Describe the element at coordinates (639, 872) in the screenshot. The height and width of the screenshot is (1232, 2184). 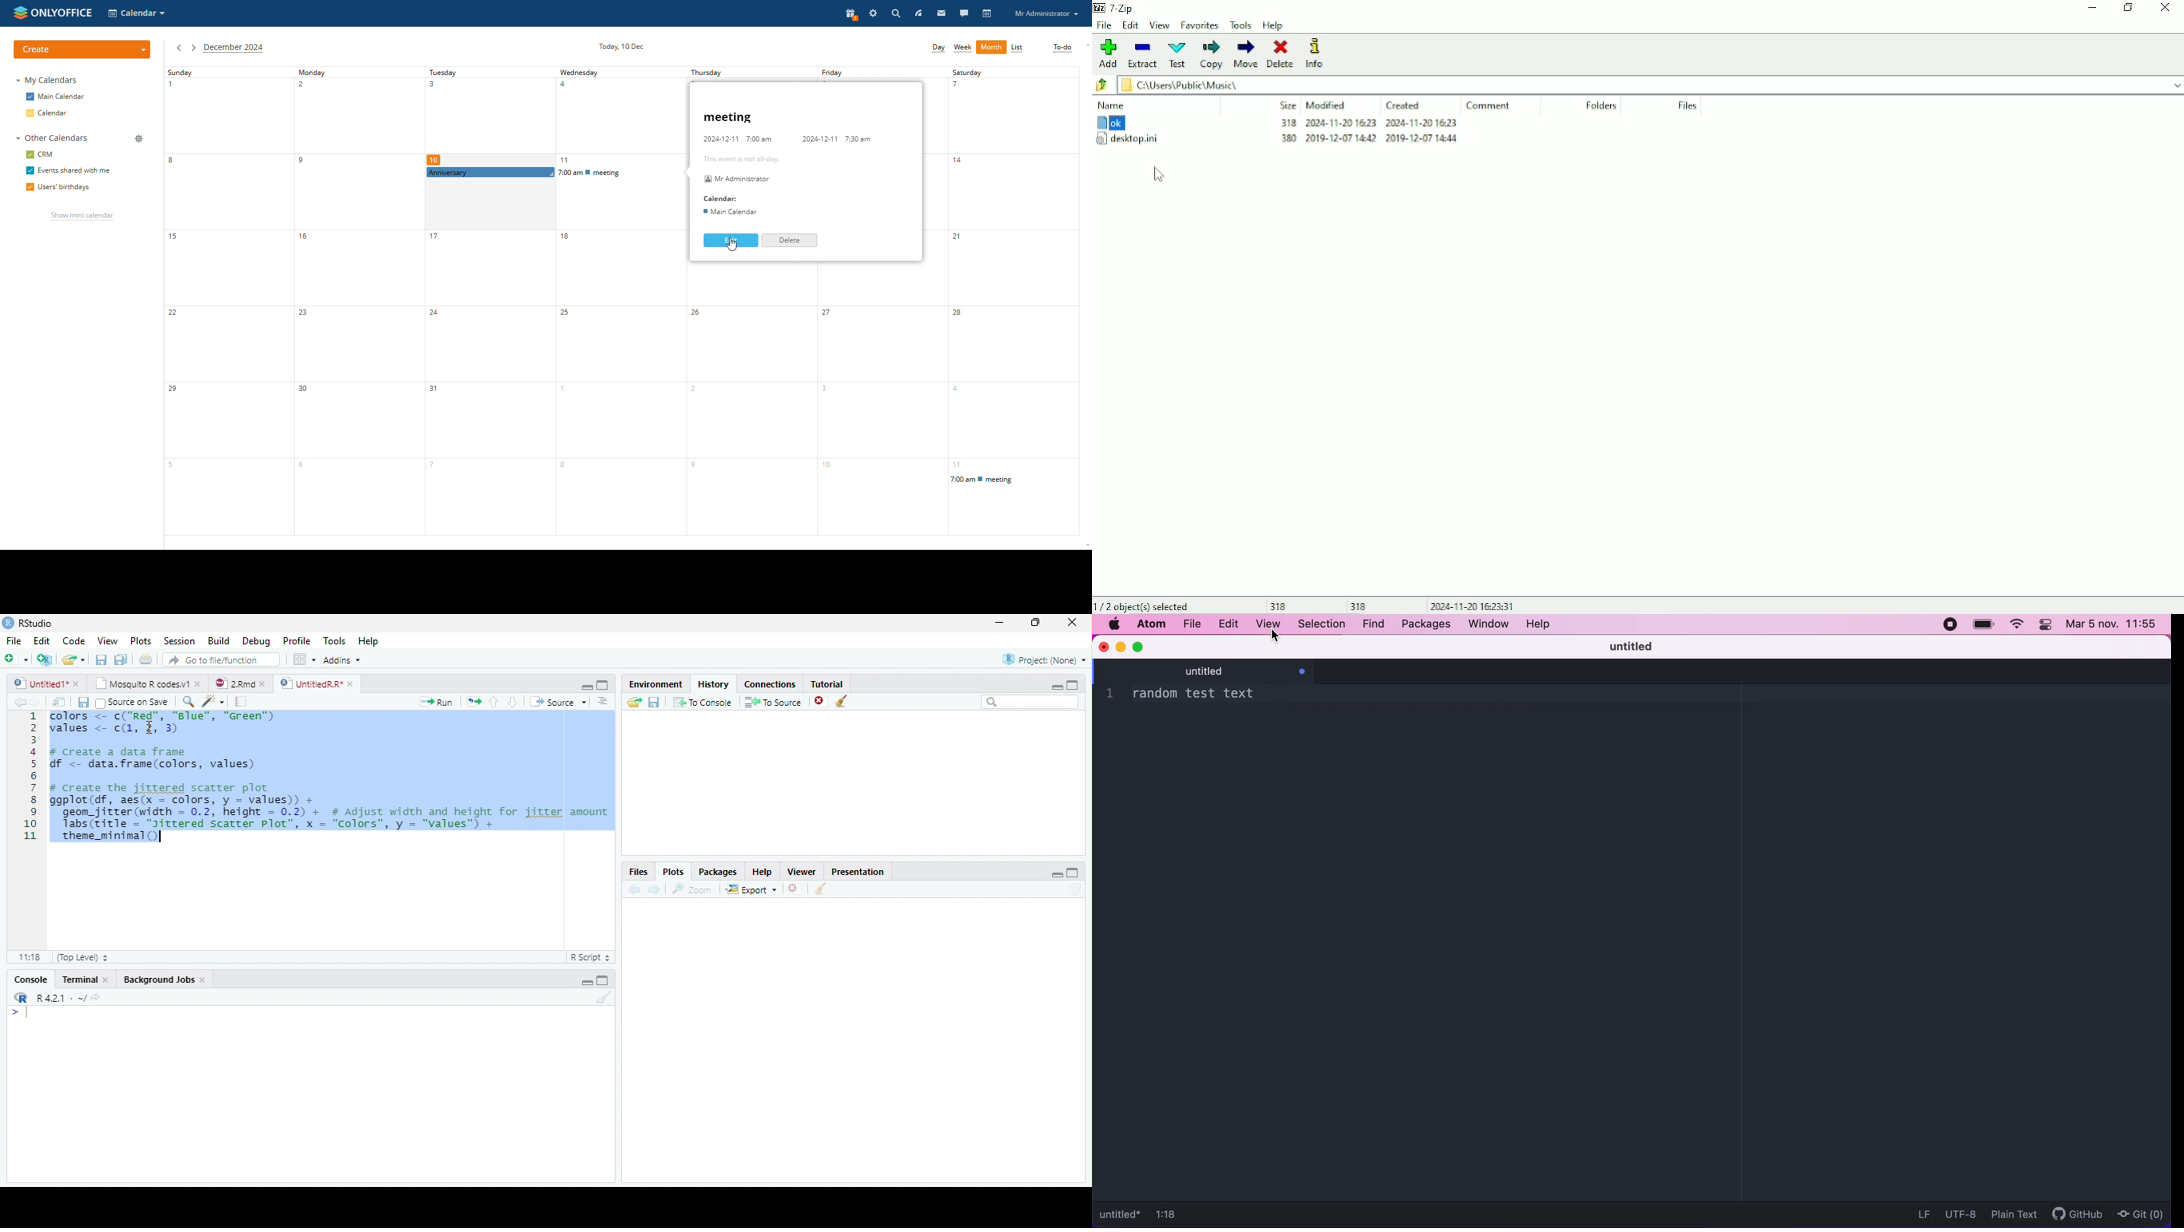
I see `Files` at that location.